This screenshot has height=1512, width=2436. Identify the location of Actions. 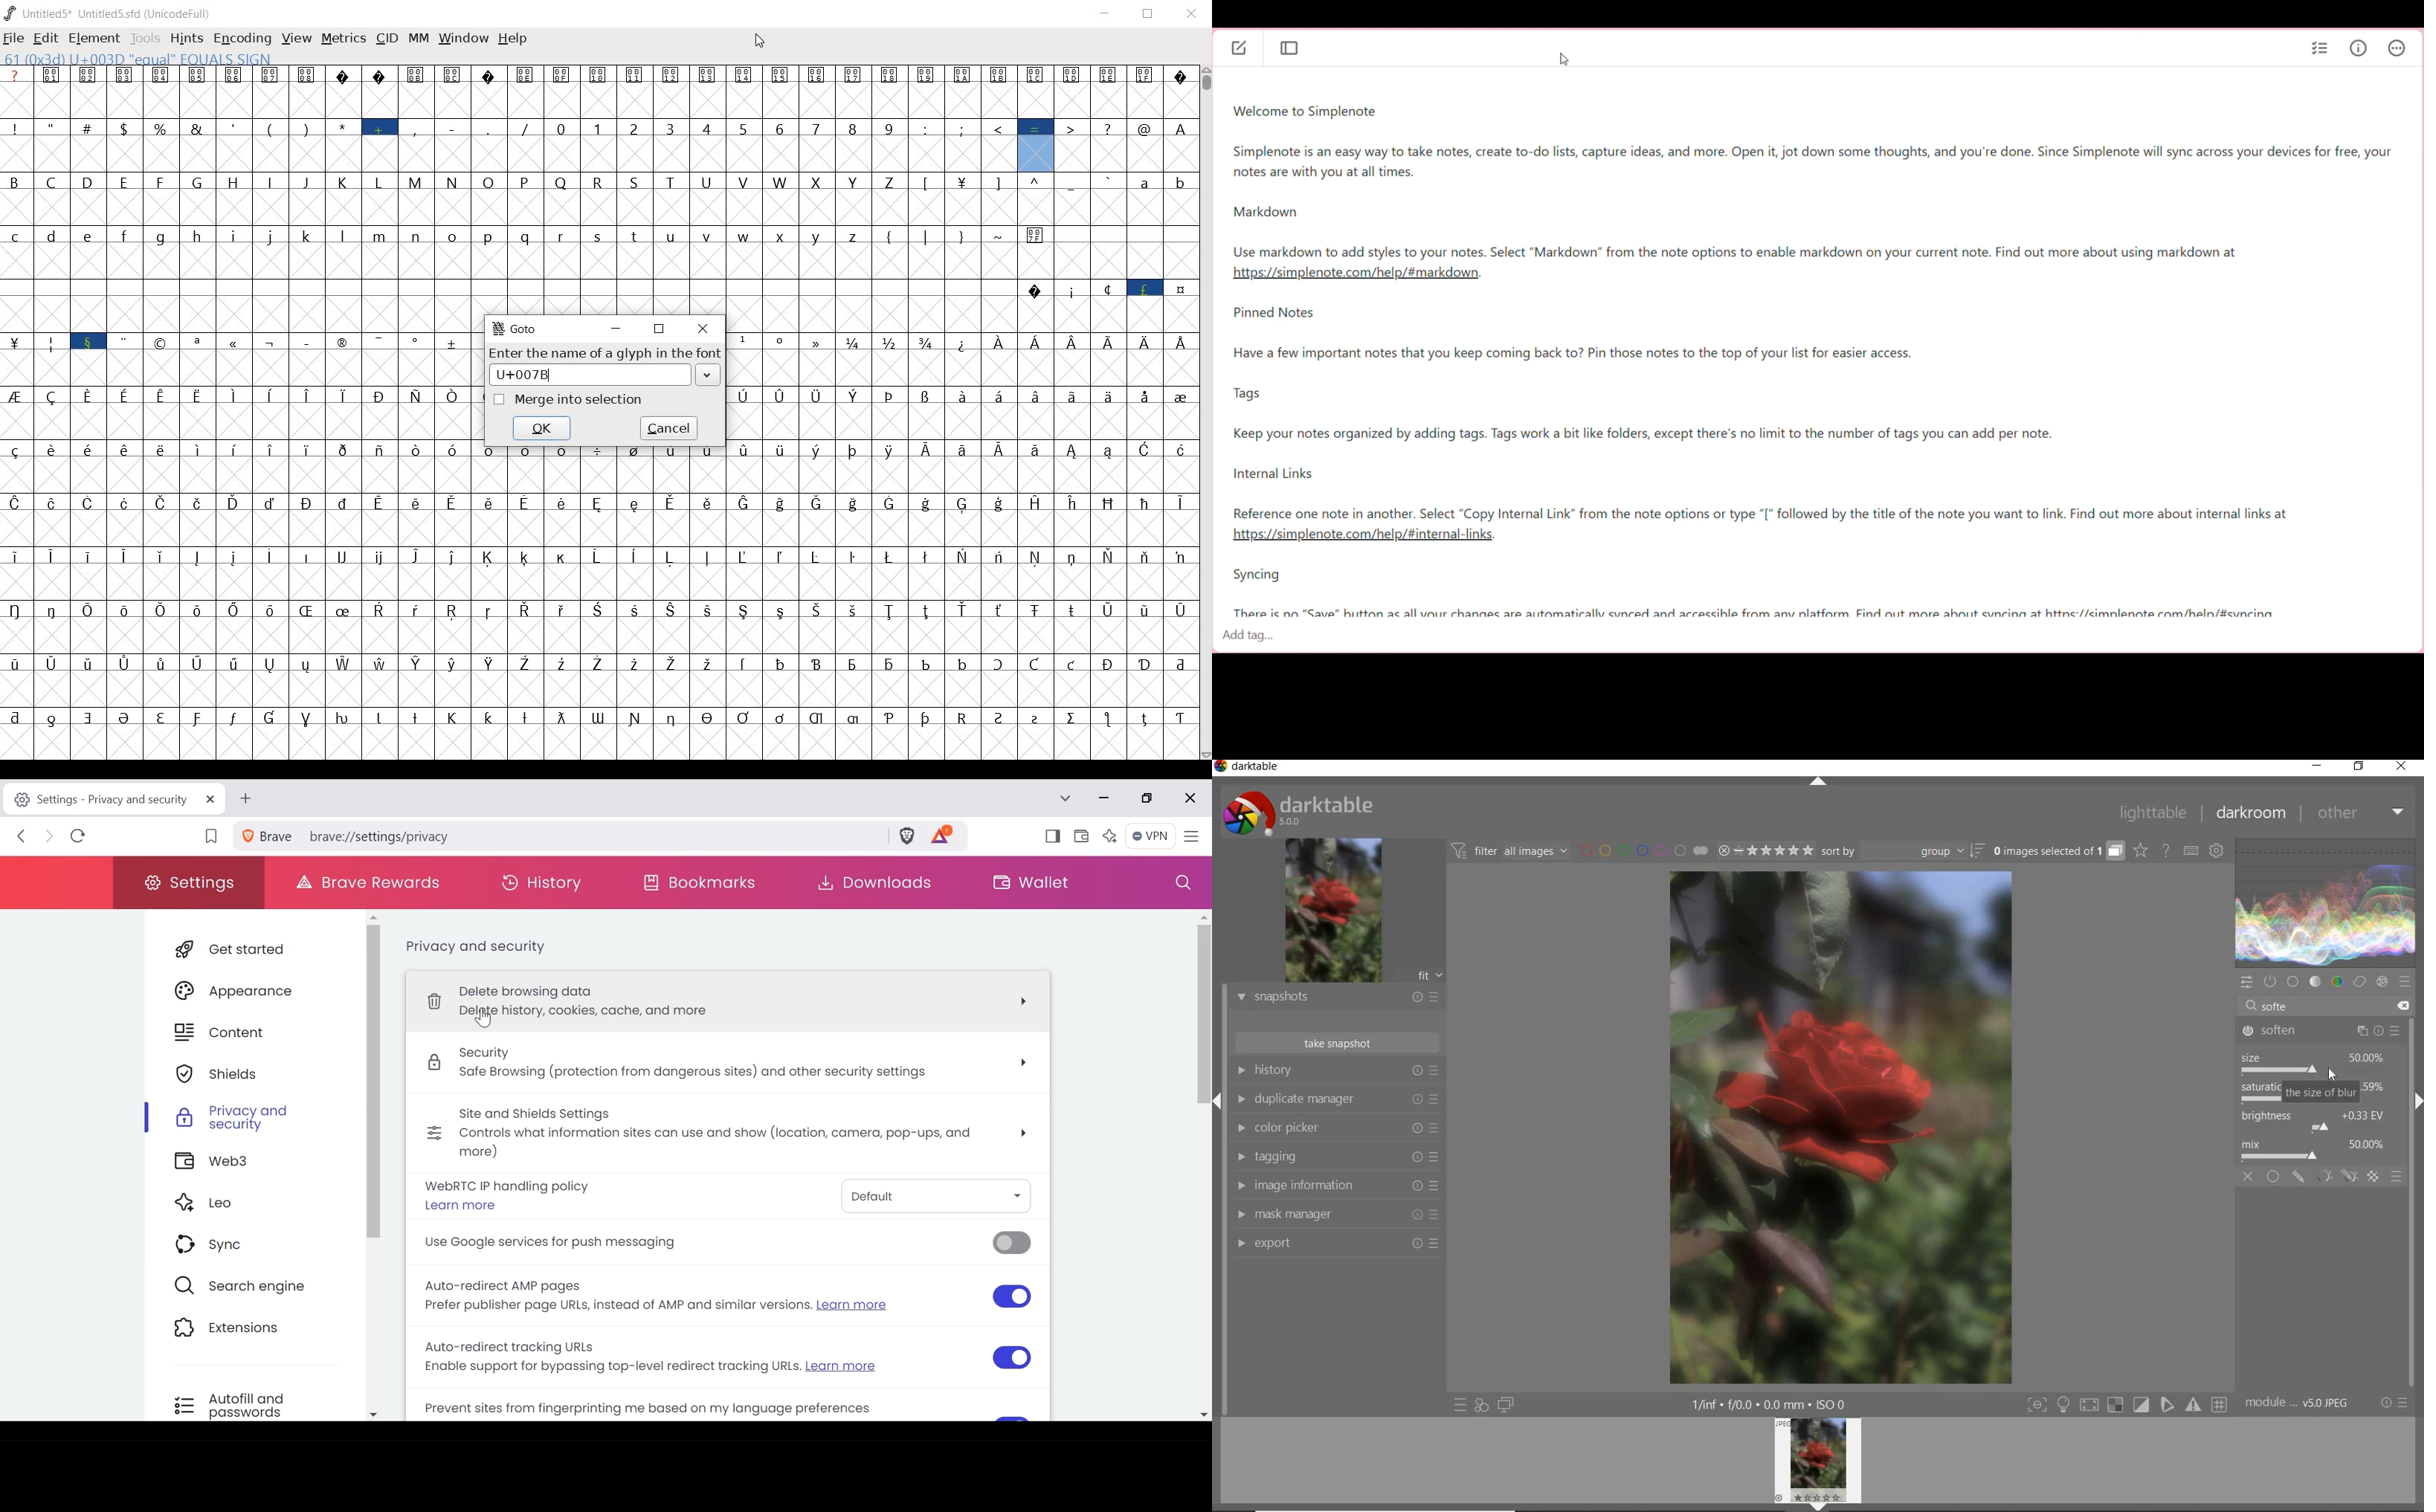
(2397, 47).